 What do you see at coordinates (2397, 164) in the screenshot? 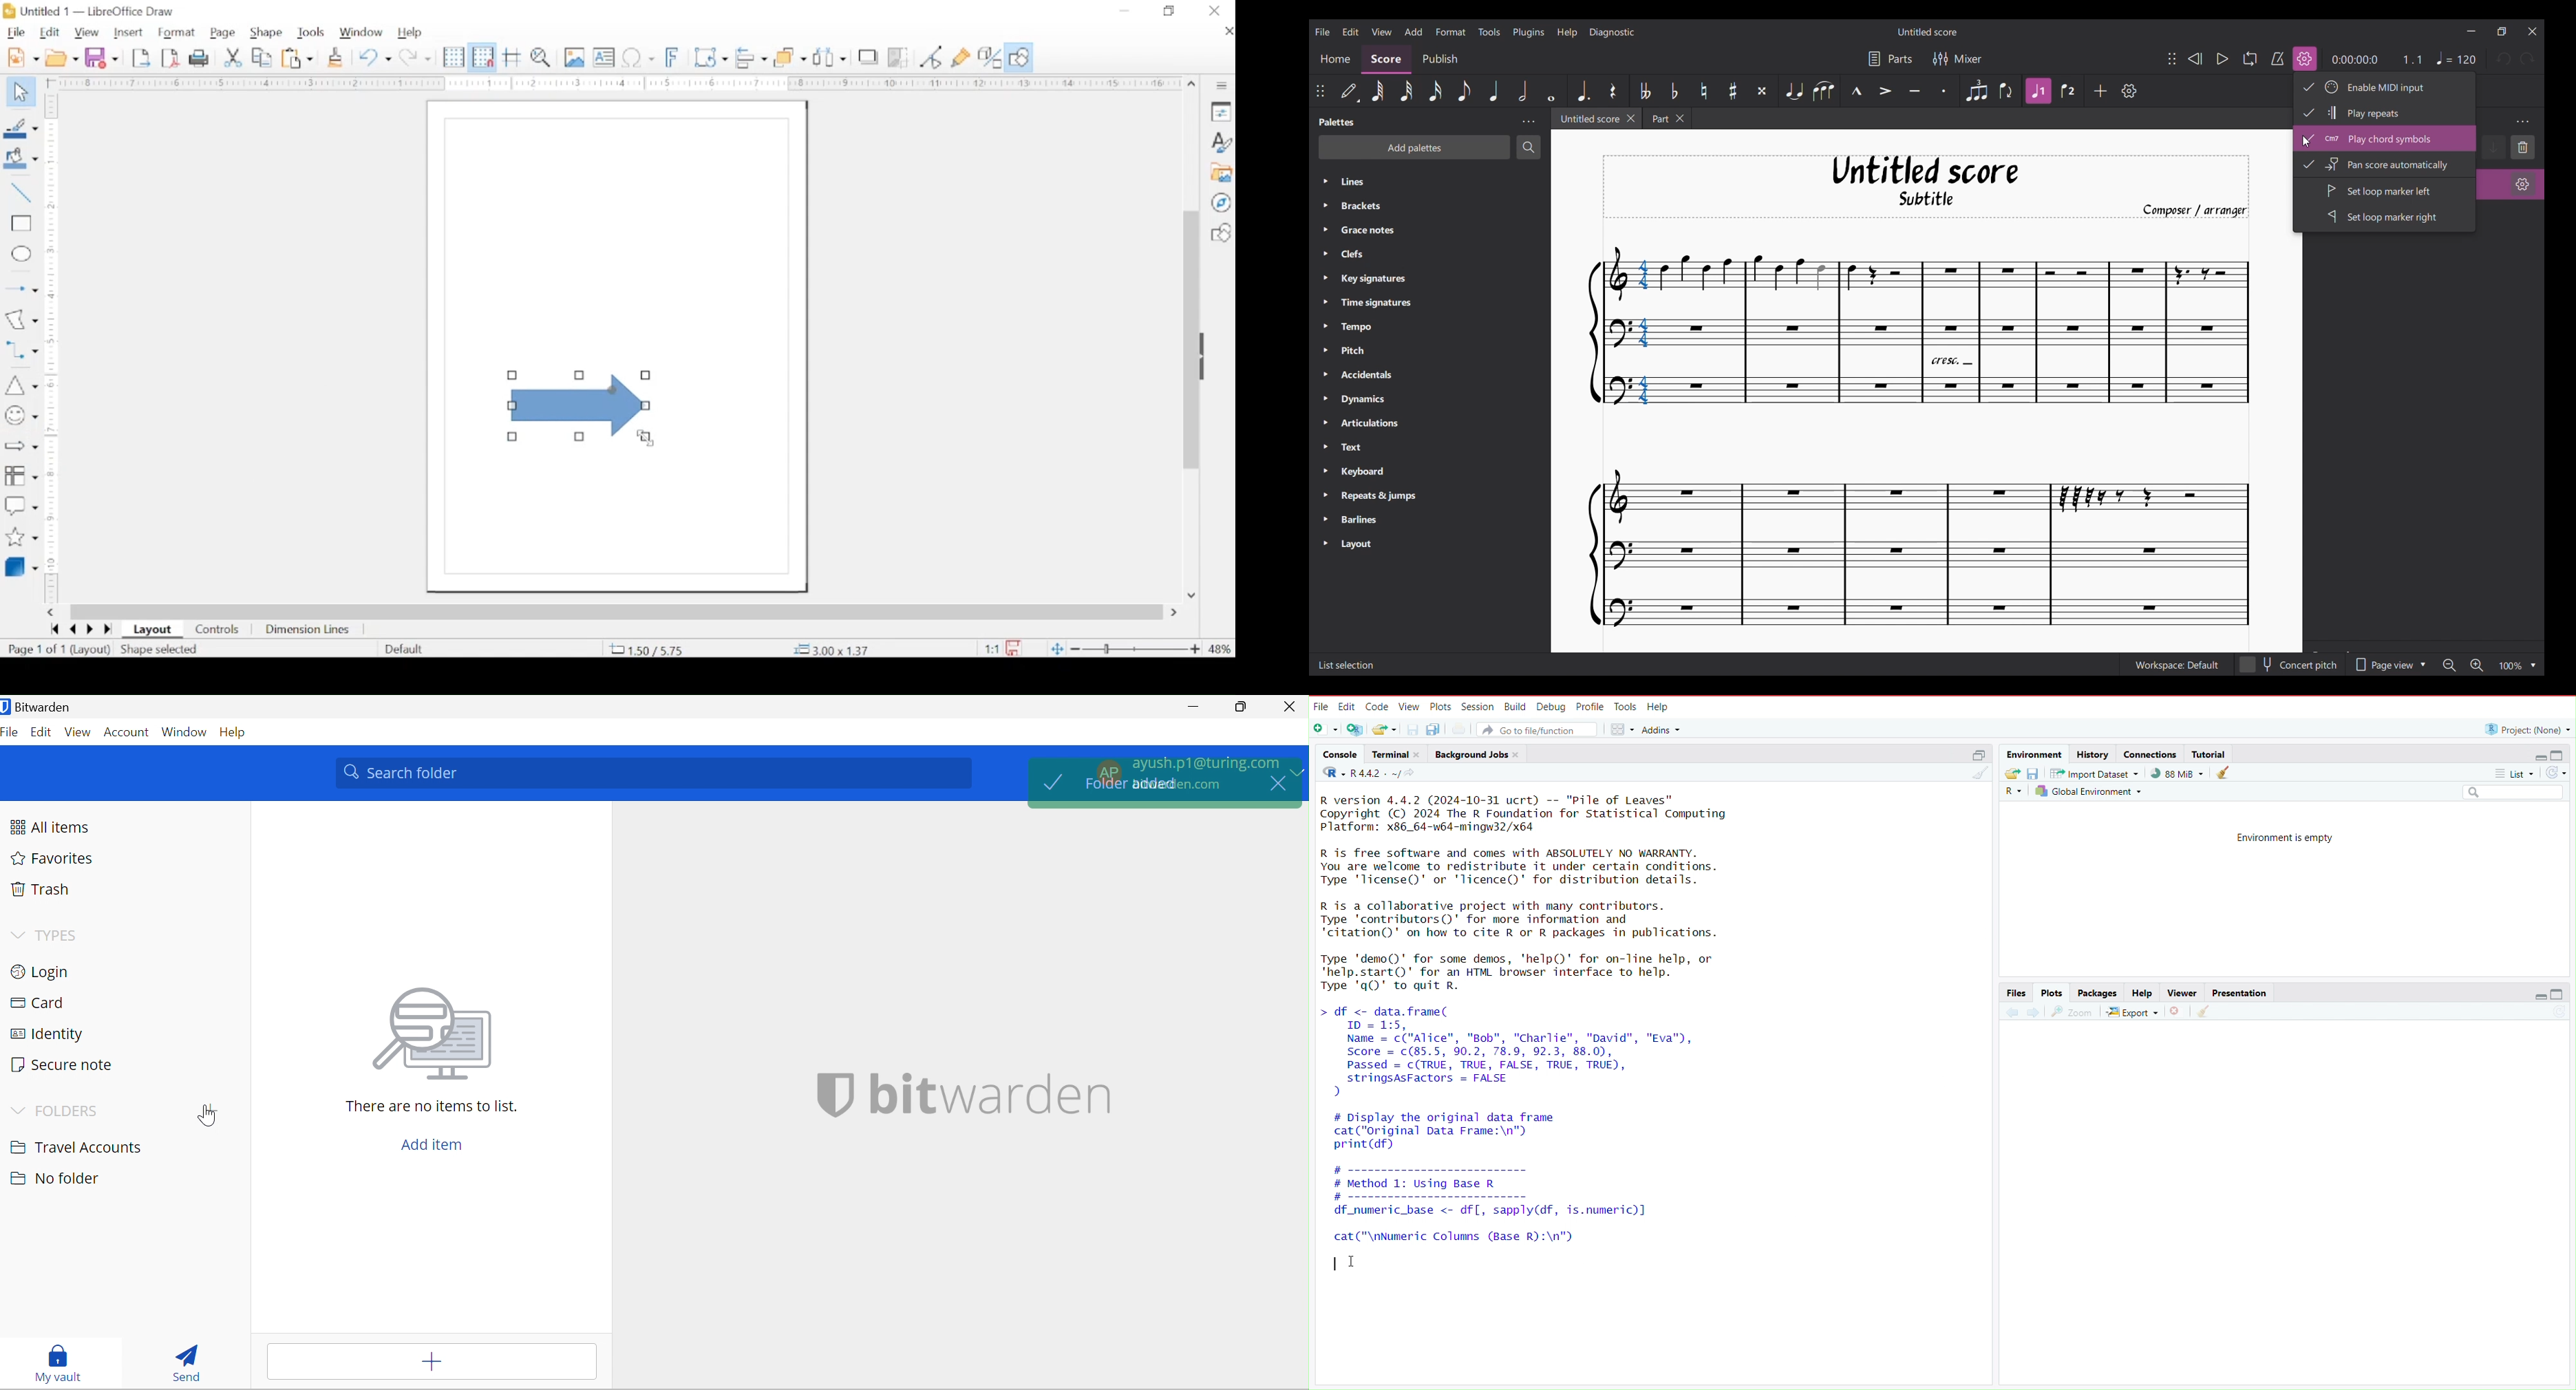
I see `Pan score automatically` at bounding box center [2397, 164].